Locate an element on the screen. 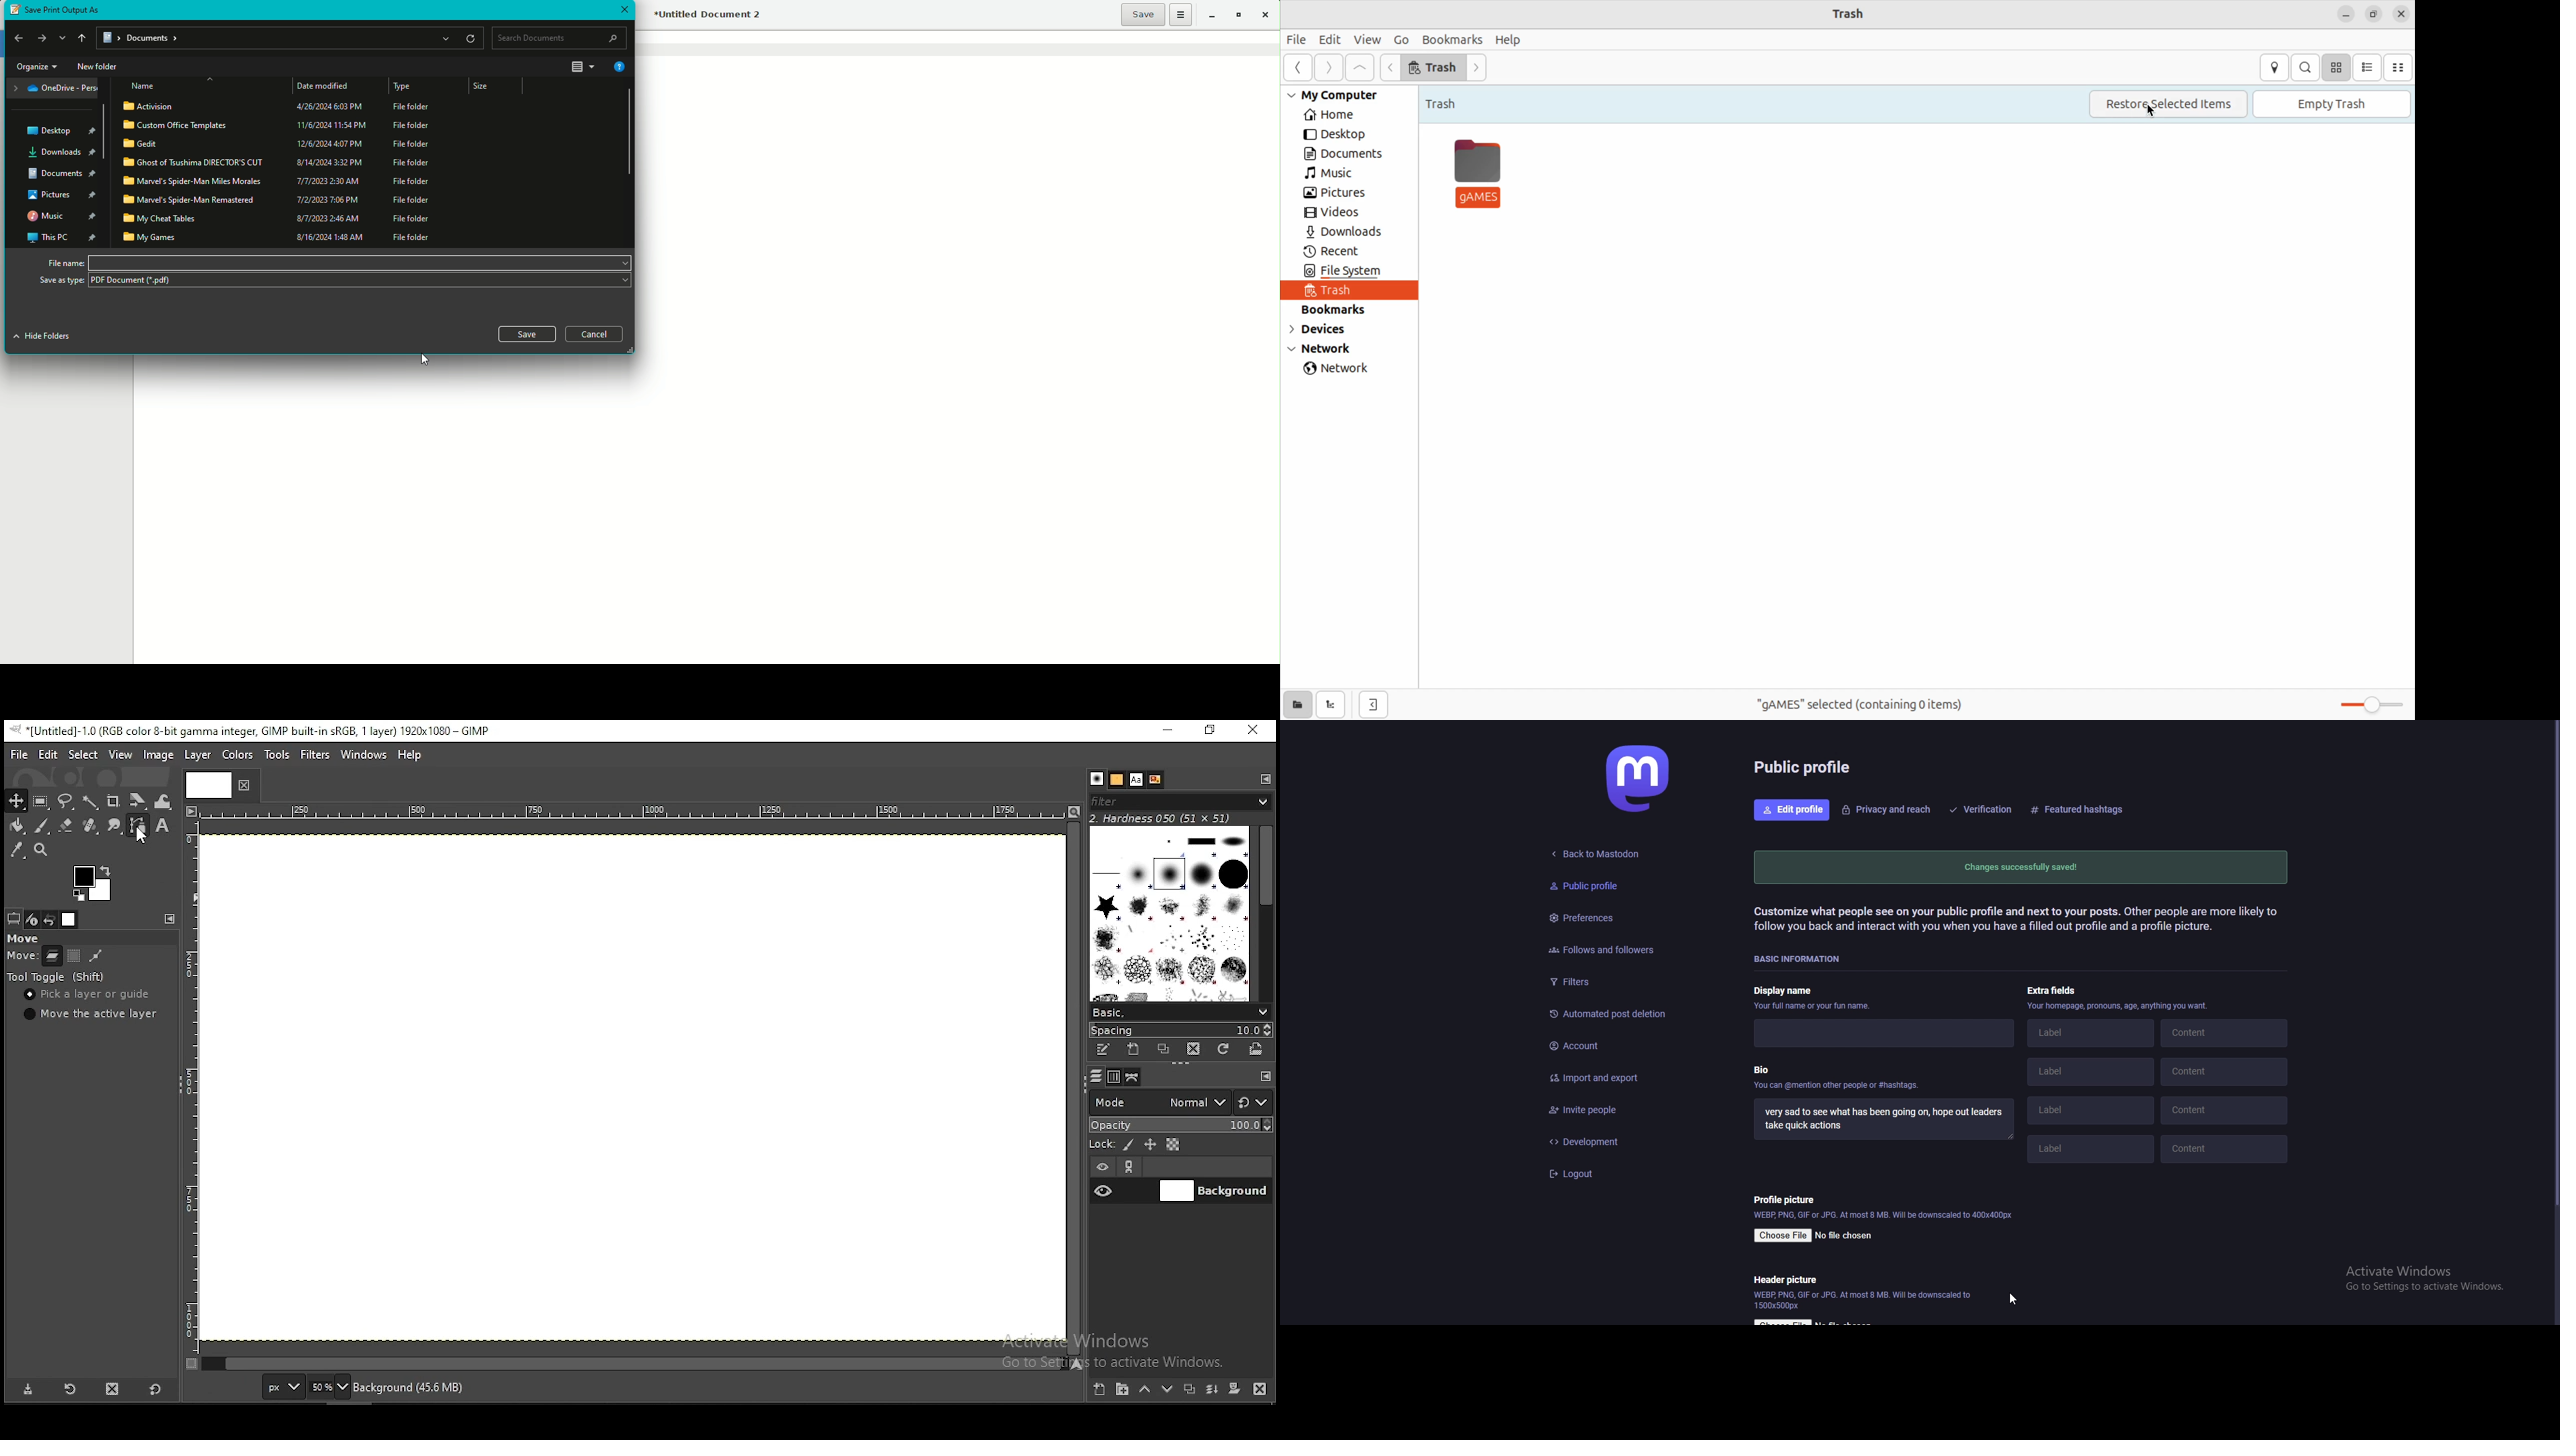 The width and height of the screenshot is (2576, 1456). Close is located at coordinates (1269, 15).